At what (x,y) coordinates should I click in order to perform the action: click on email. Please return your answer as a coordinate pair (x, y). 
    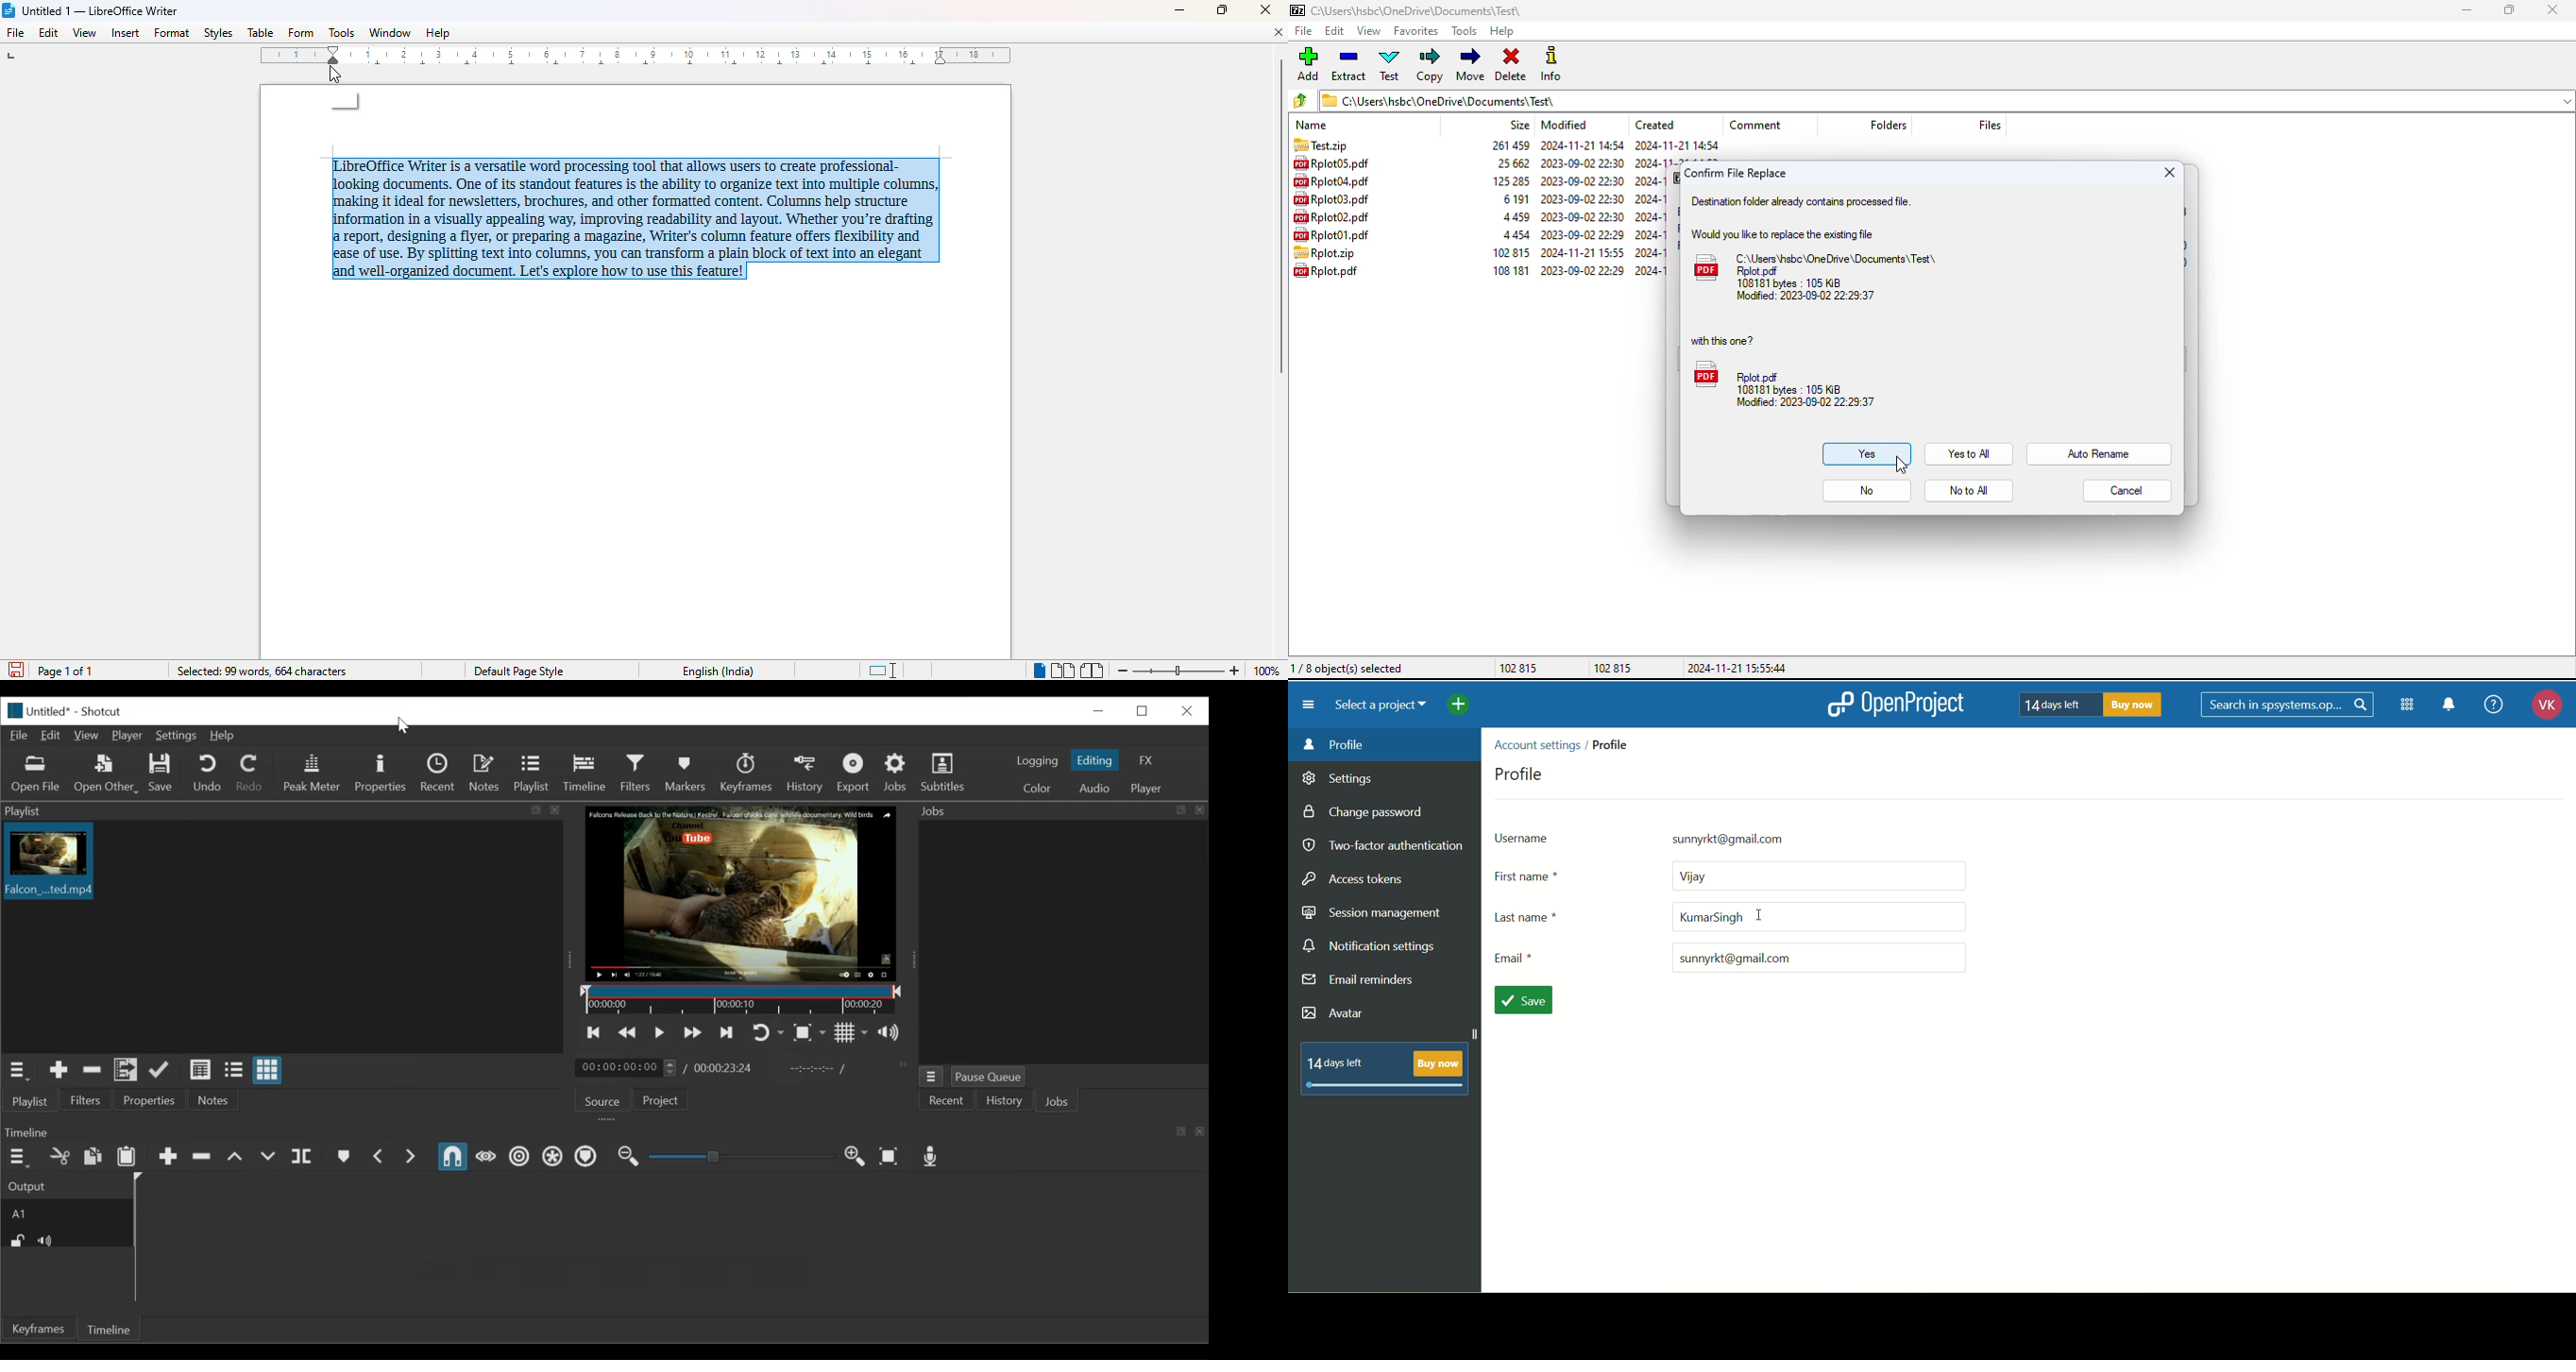
    Looking at the image, I should click on (1726, 958).